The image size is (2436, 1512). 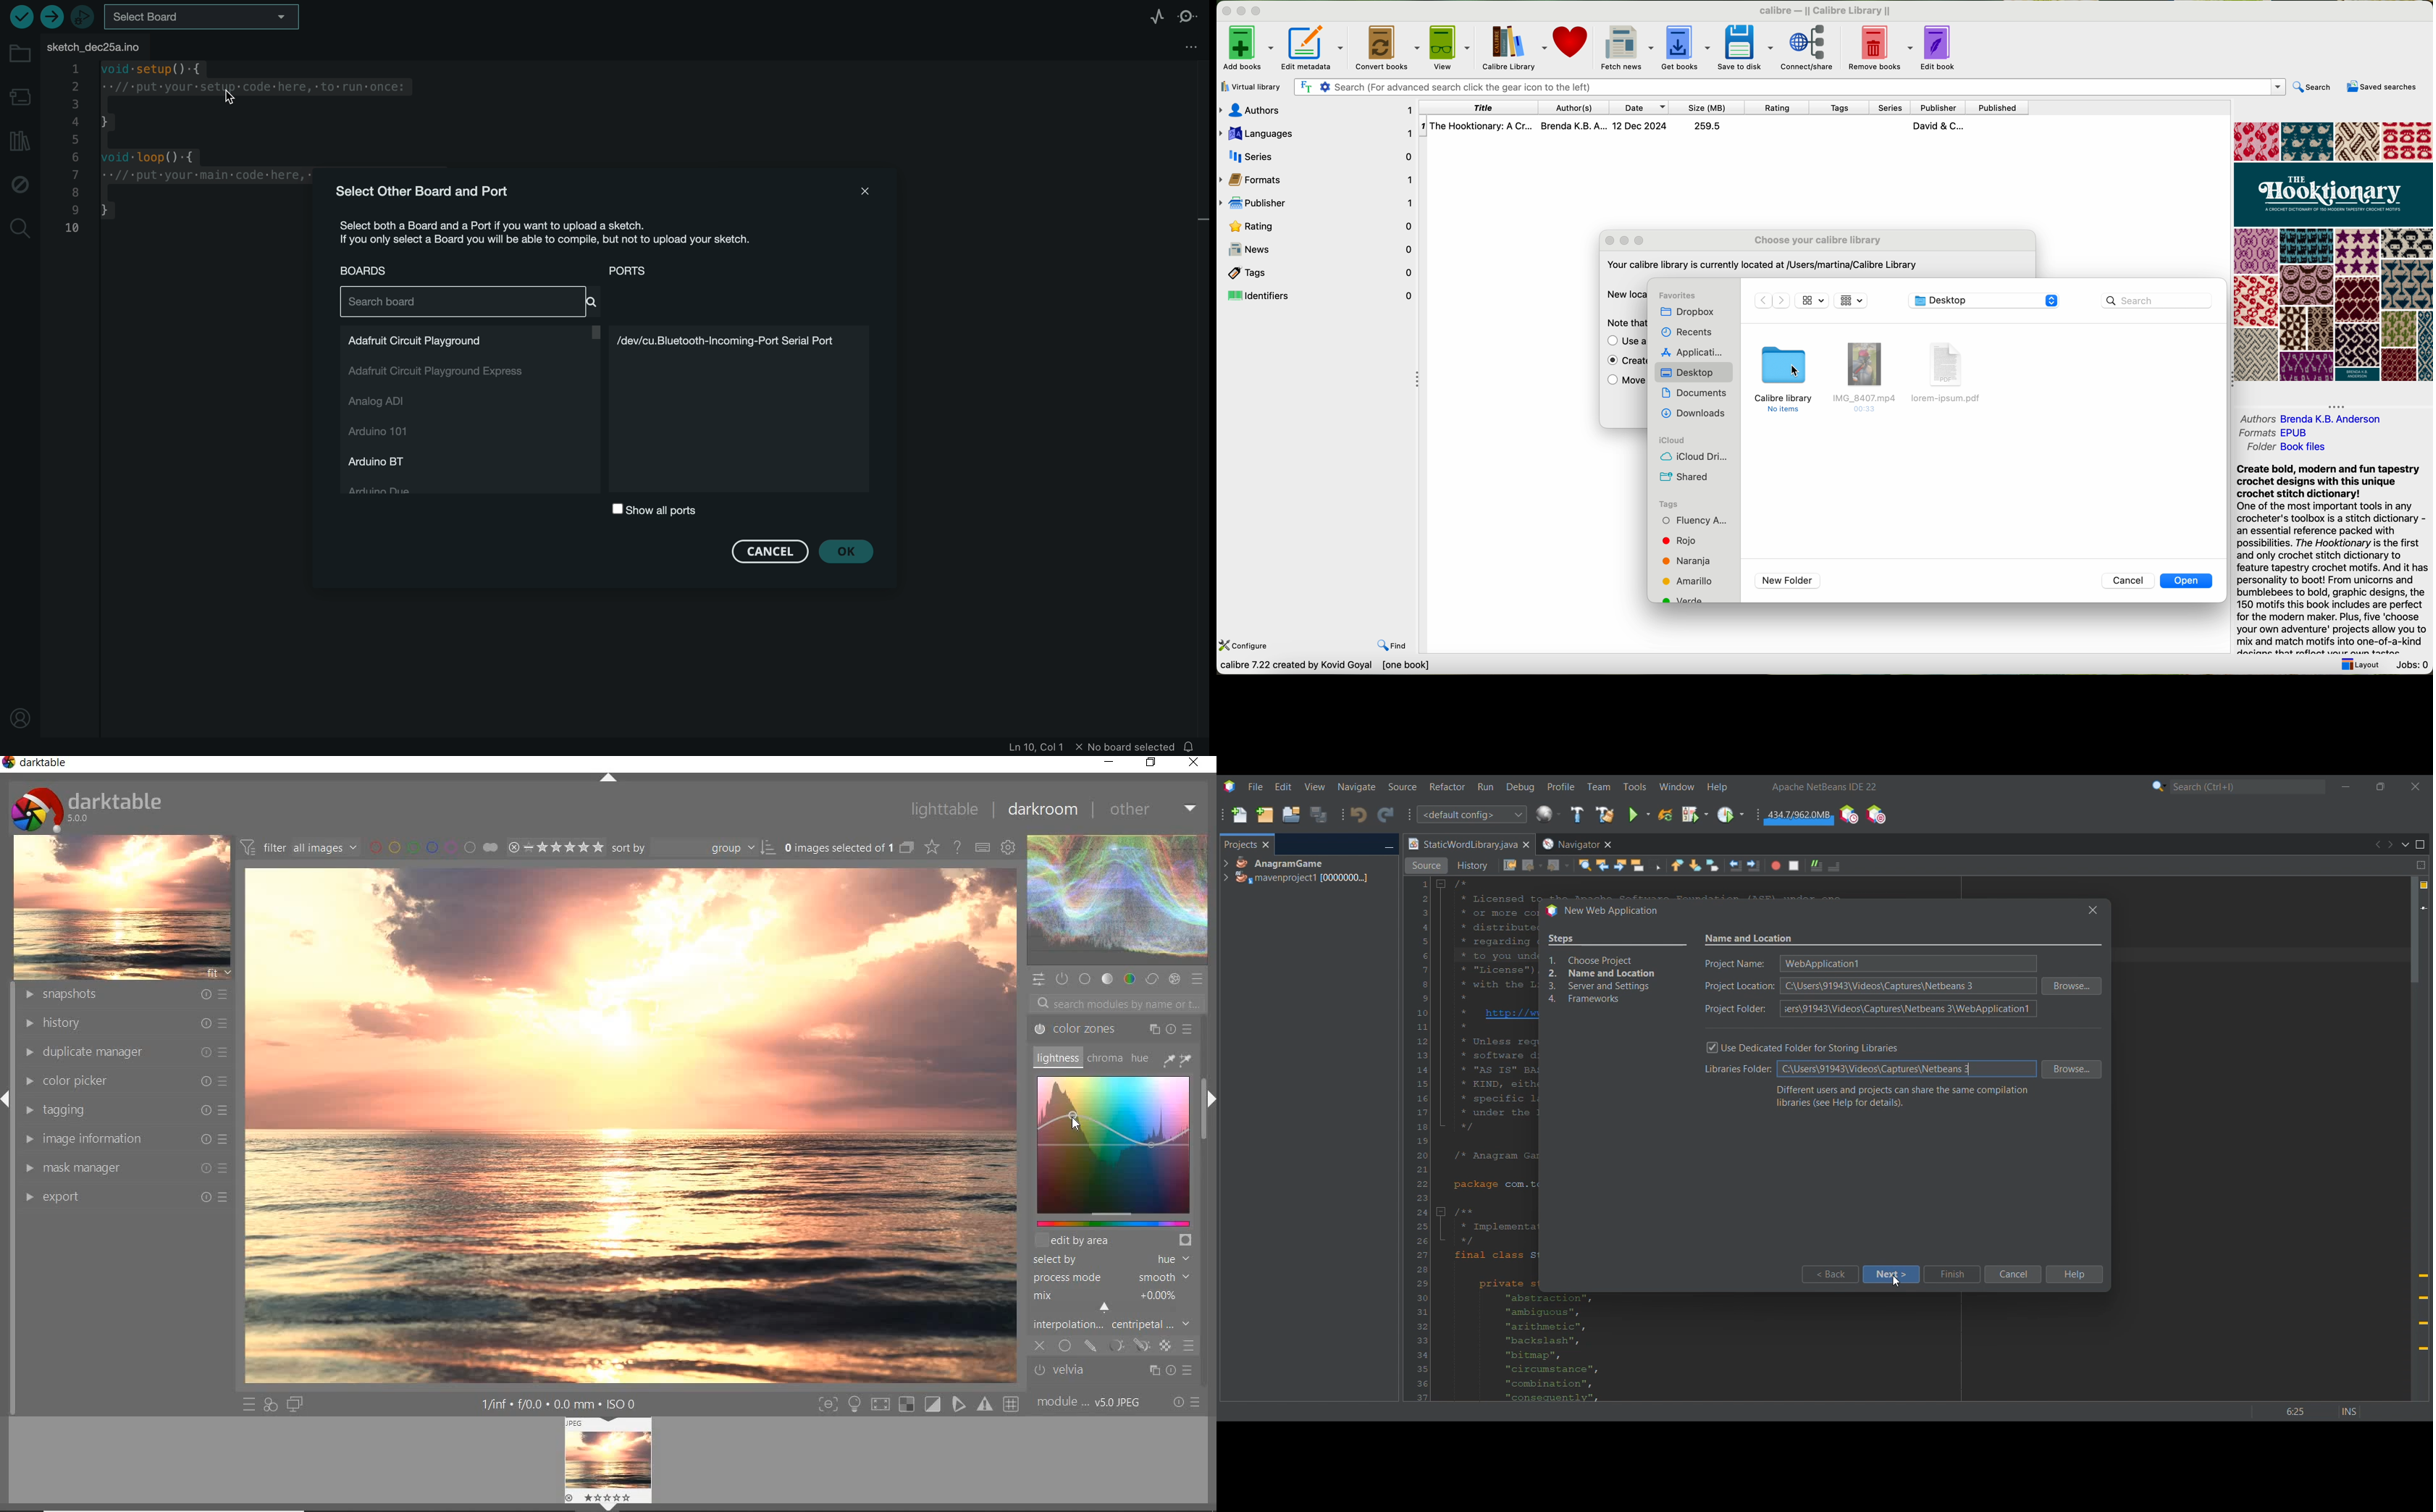 What do you see at coordinates (1700, 128) in the screenshot?
I see `The Hooktionary: A Cr... Brenda K.B. A... 12 Dec 2024 259.5` at bounding box center [1700, 128].